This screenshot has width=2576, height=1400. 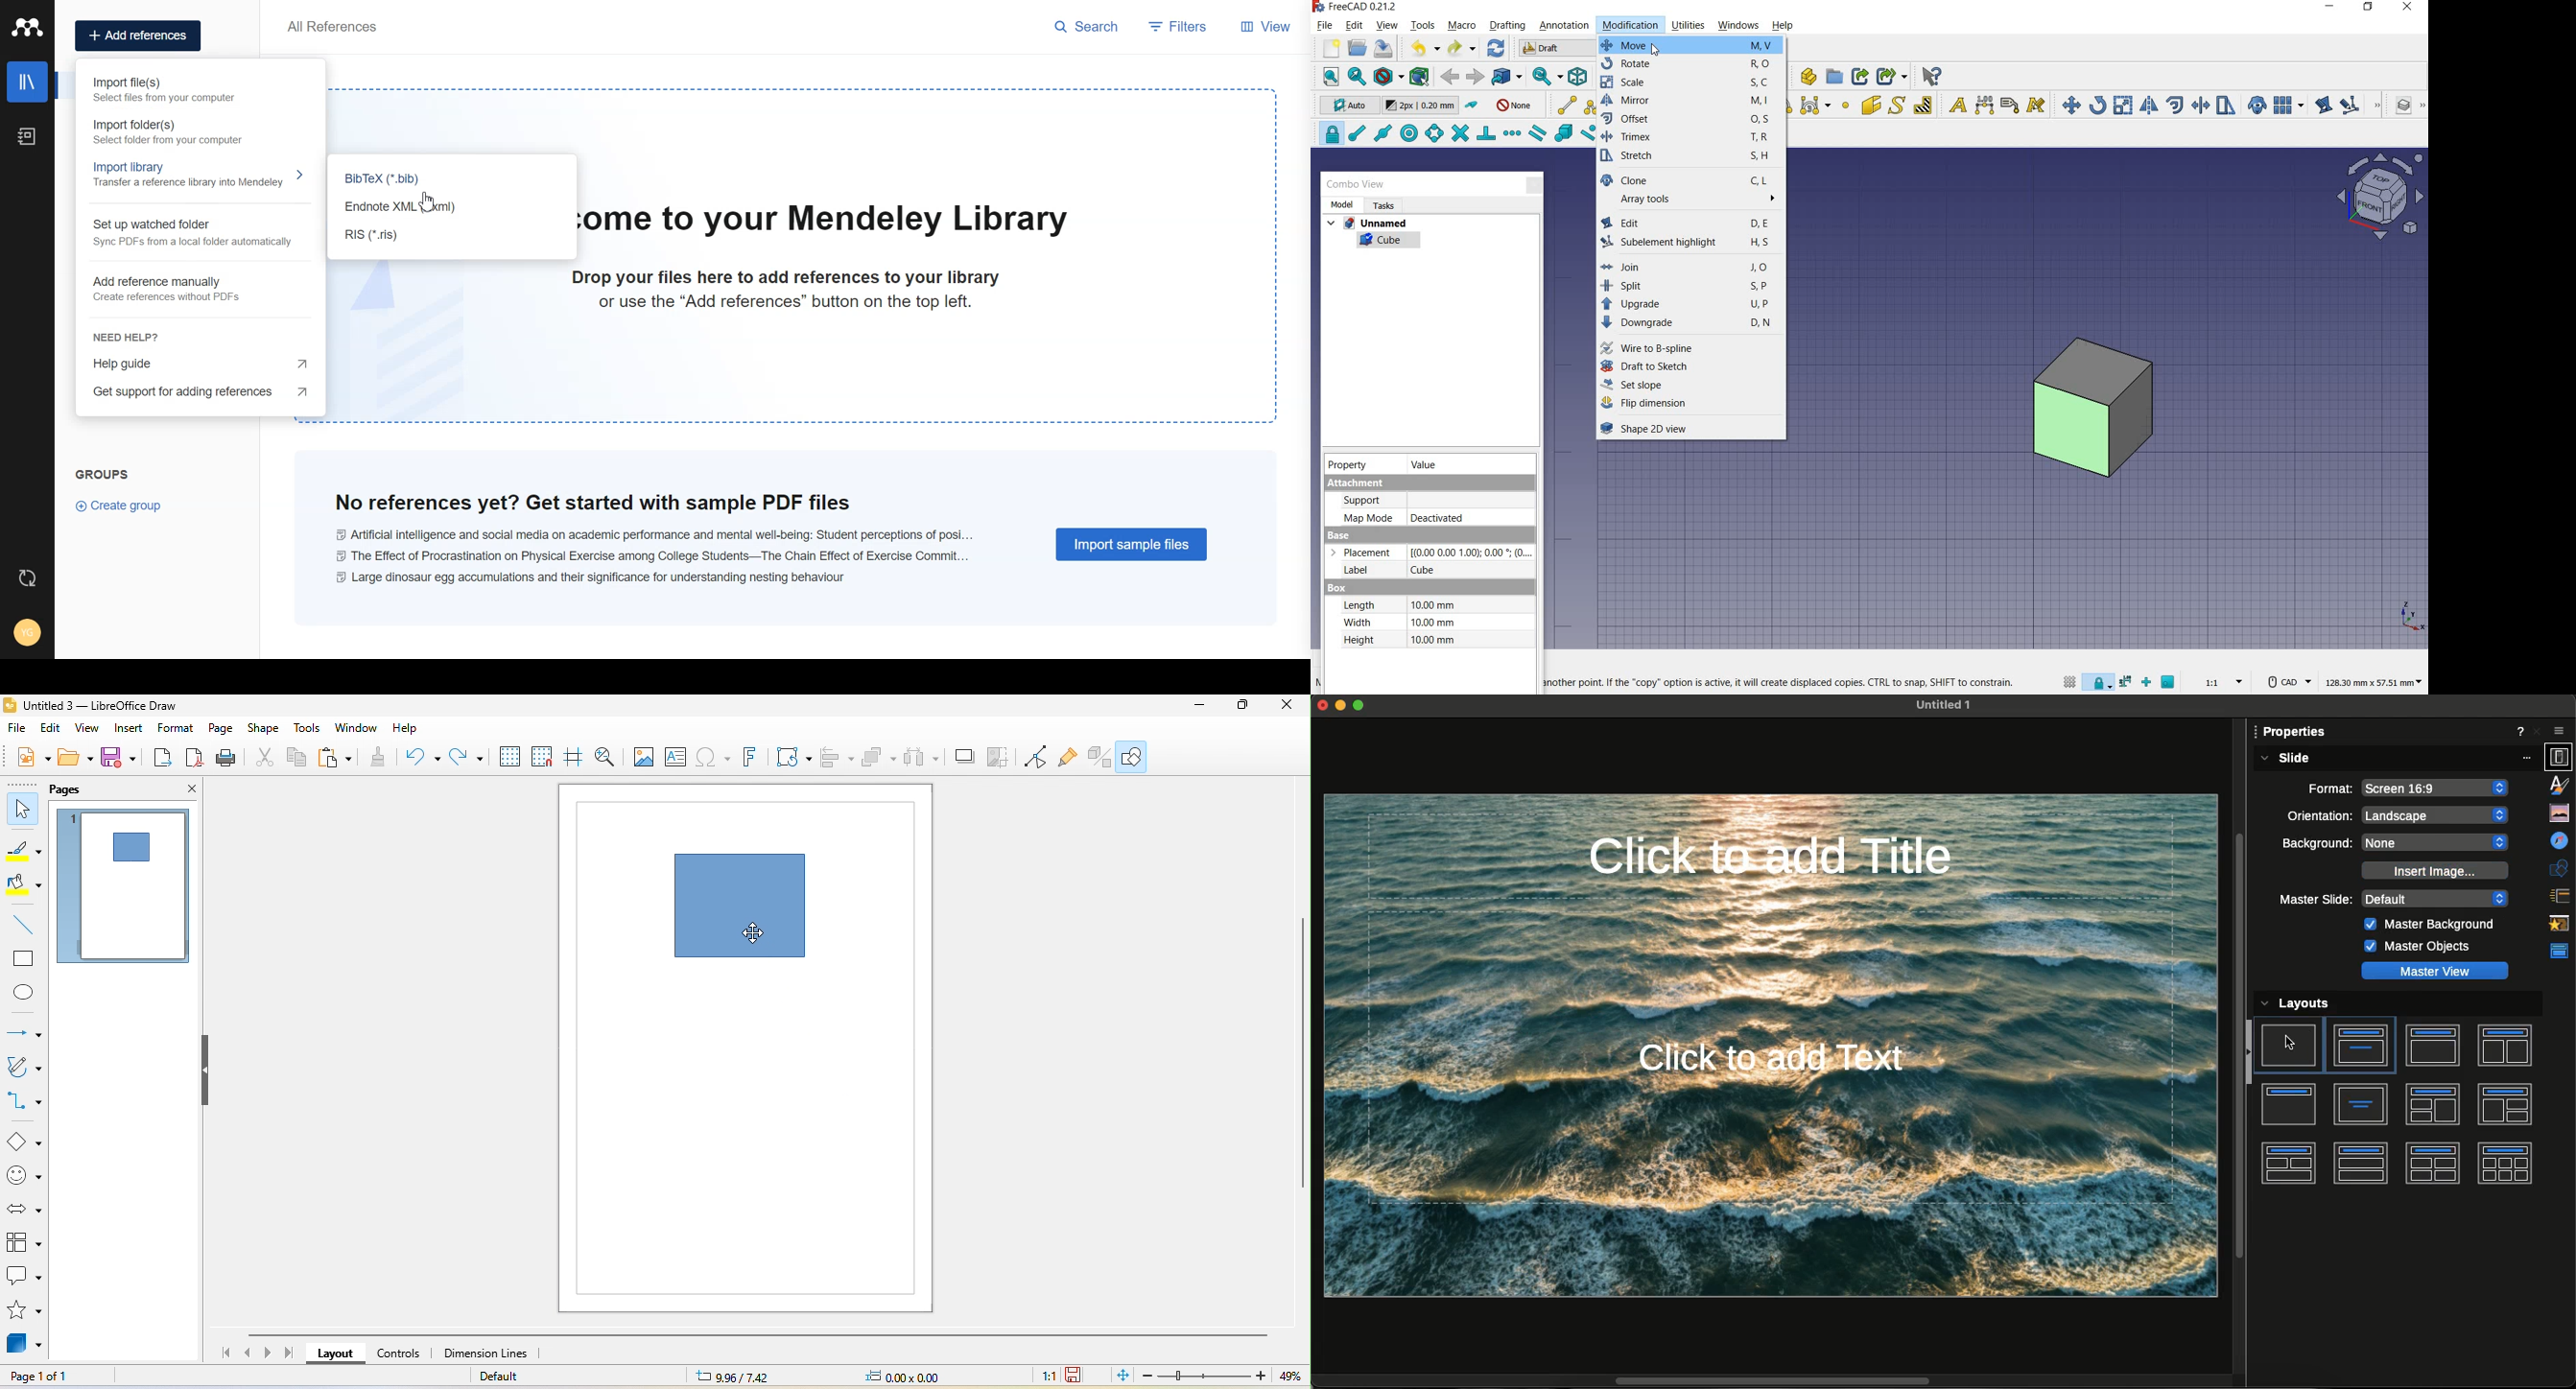 I want to click on connectors, so click(x=25, y=1101).